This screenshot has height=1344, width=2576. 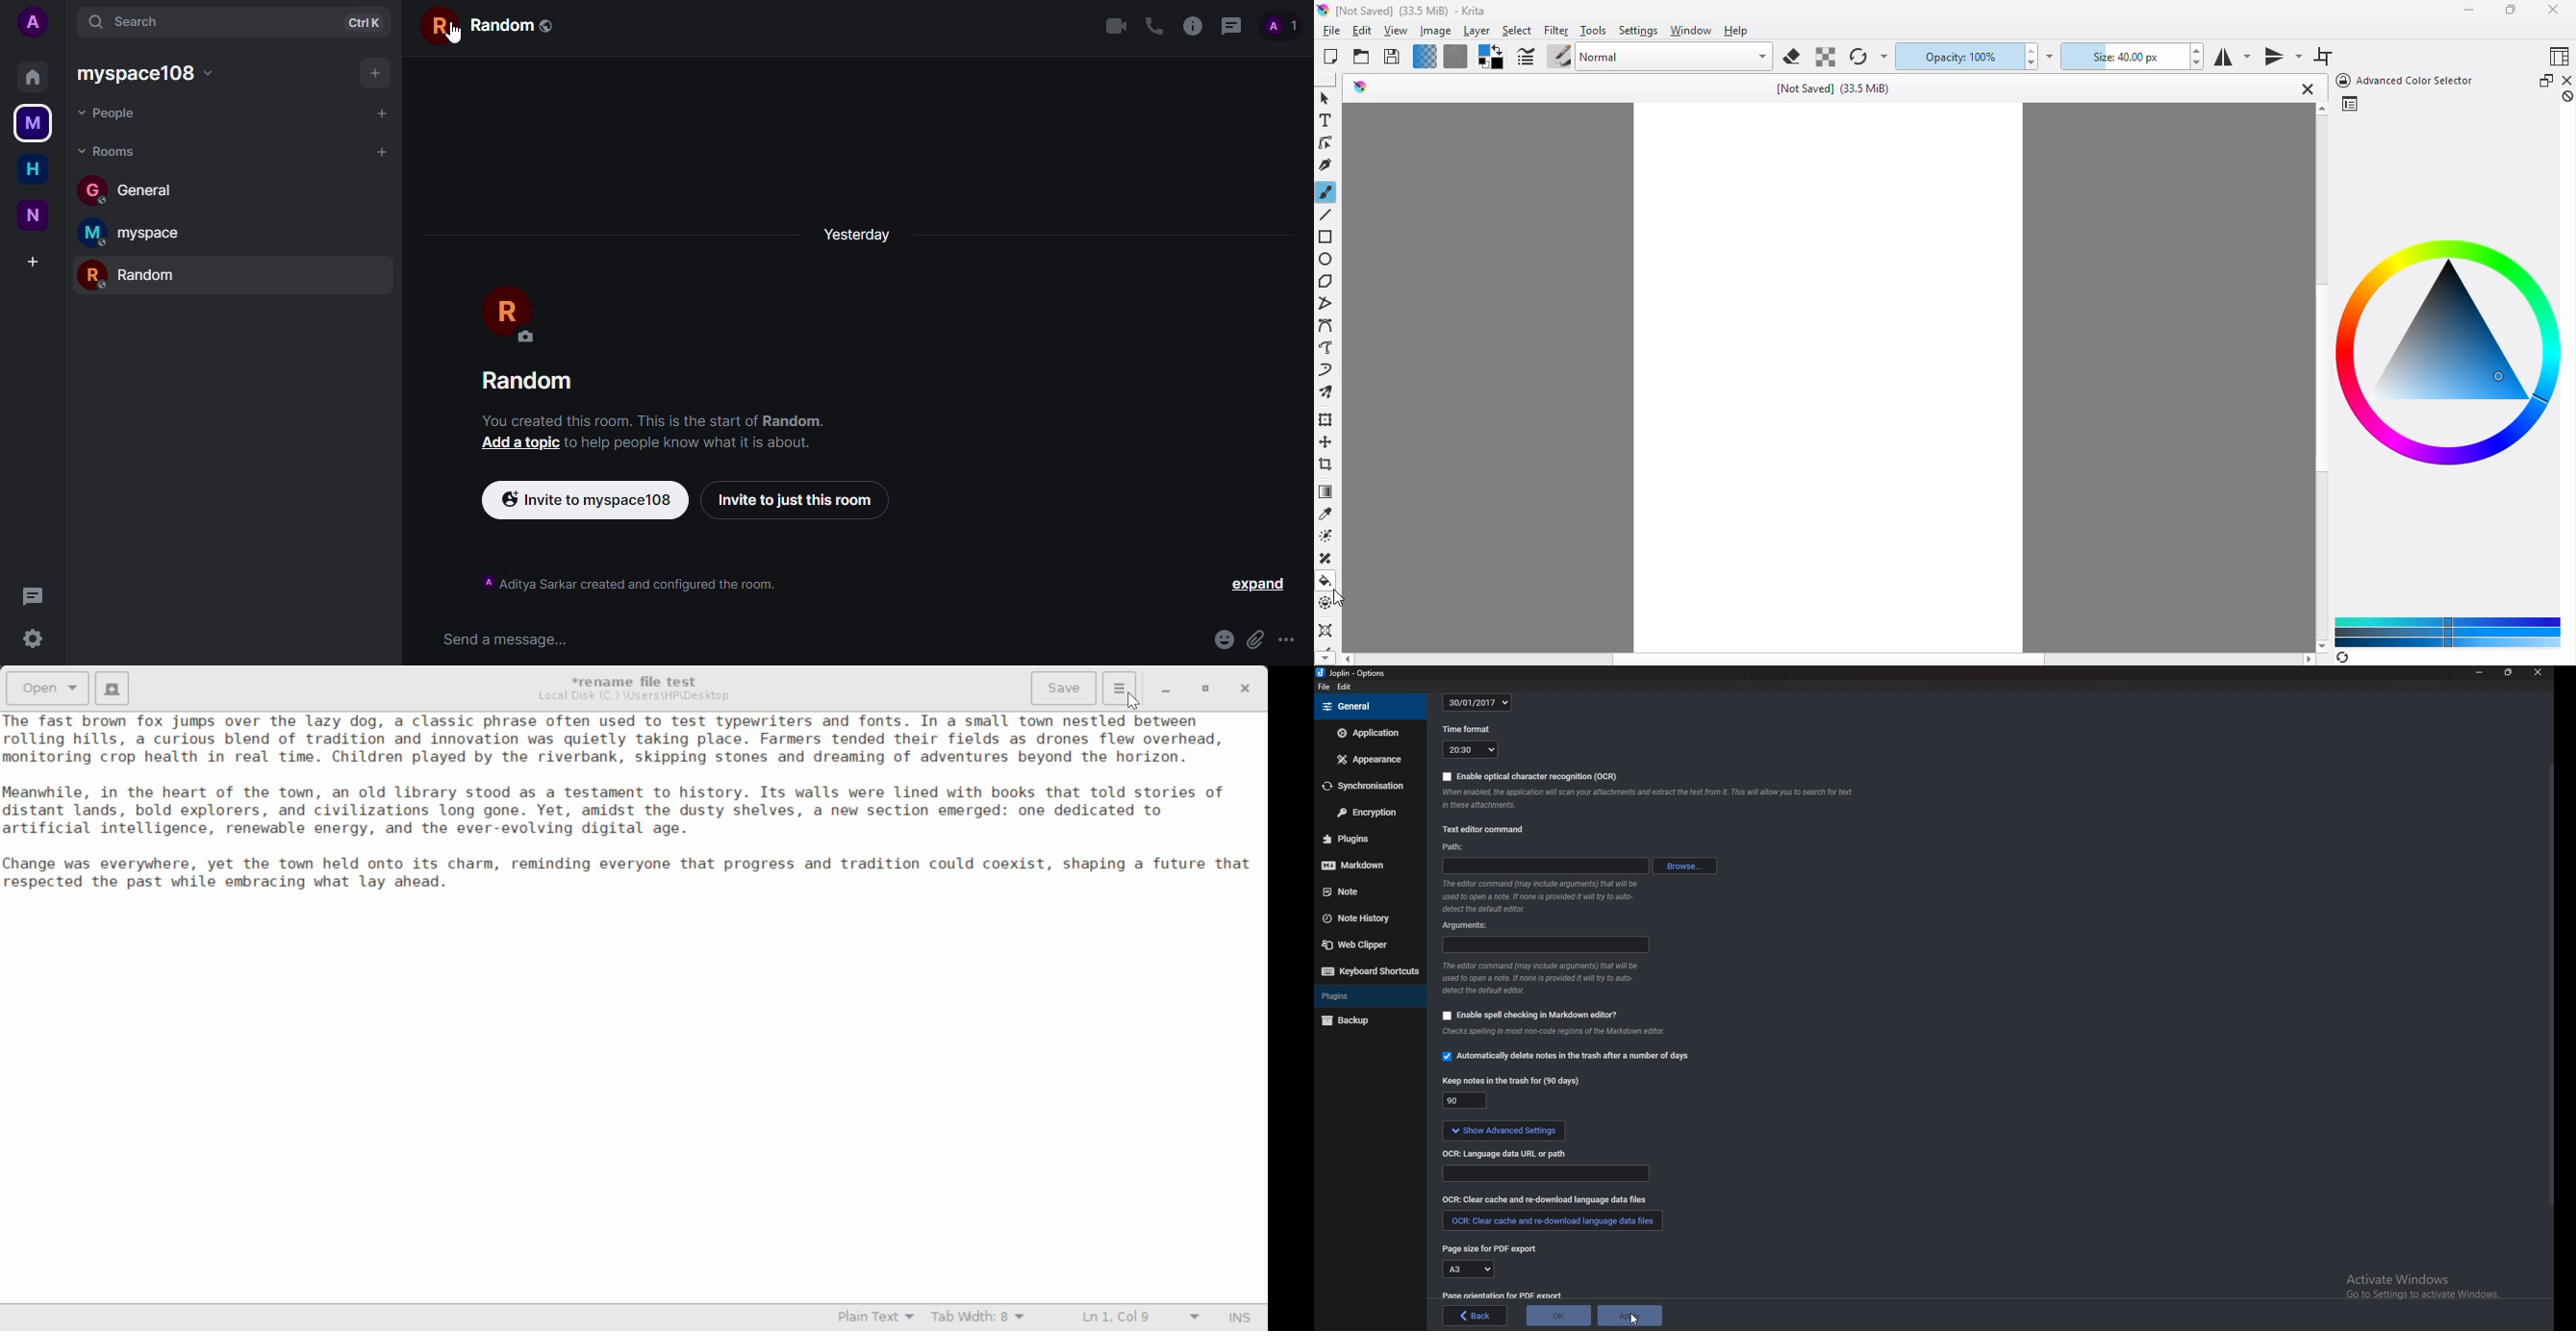 I want to click on home, so click(x=32, y=170).